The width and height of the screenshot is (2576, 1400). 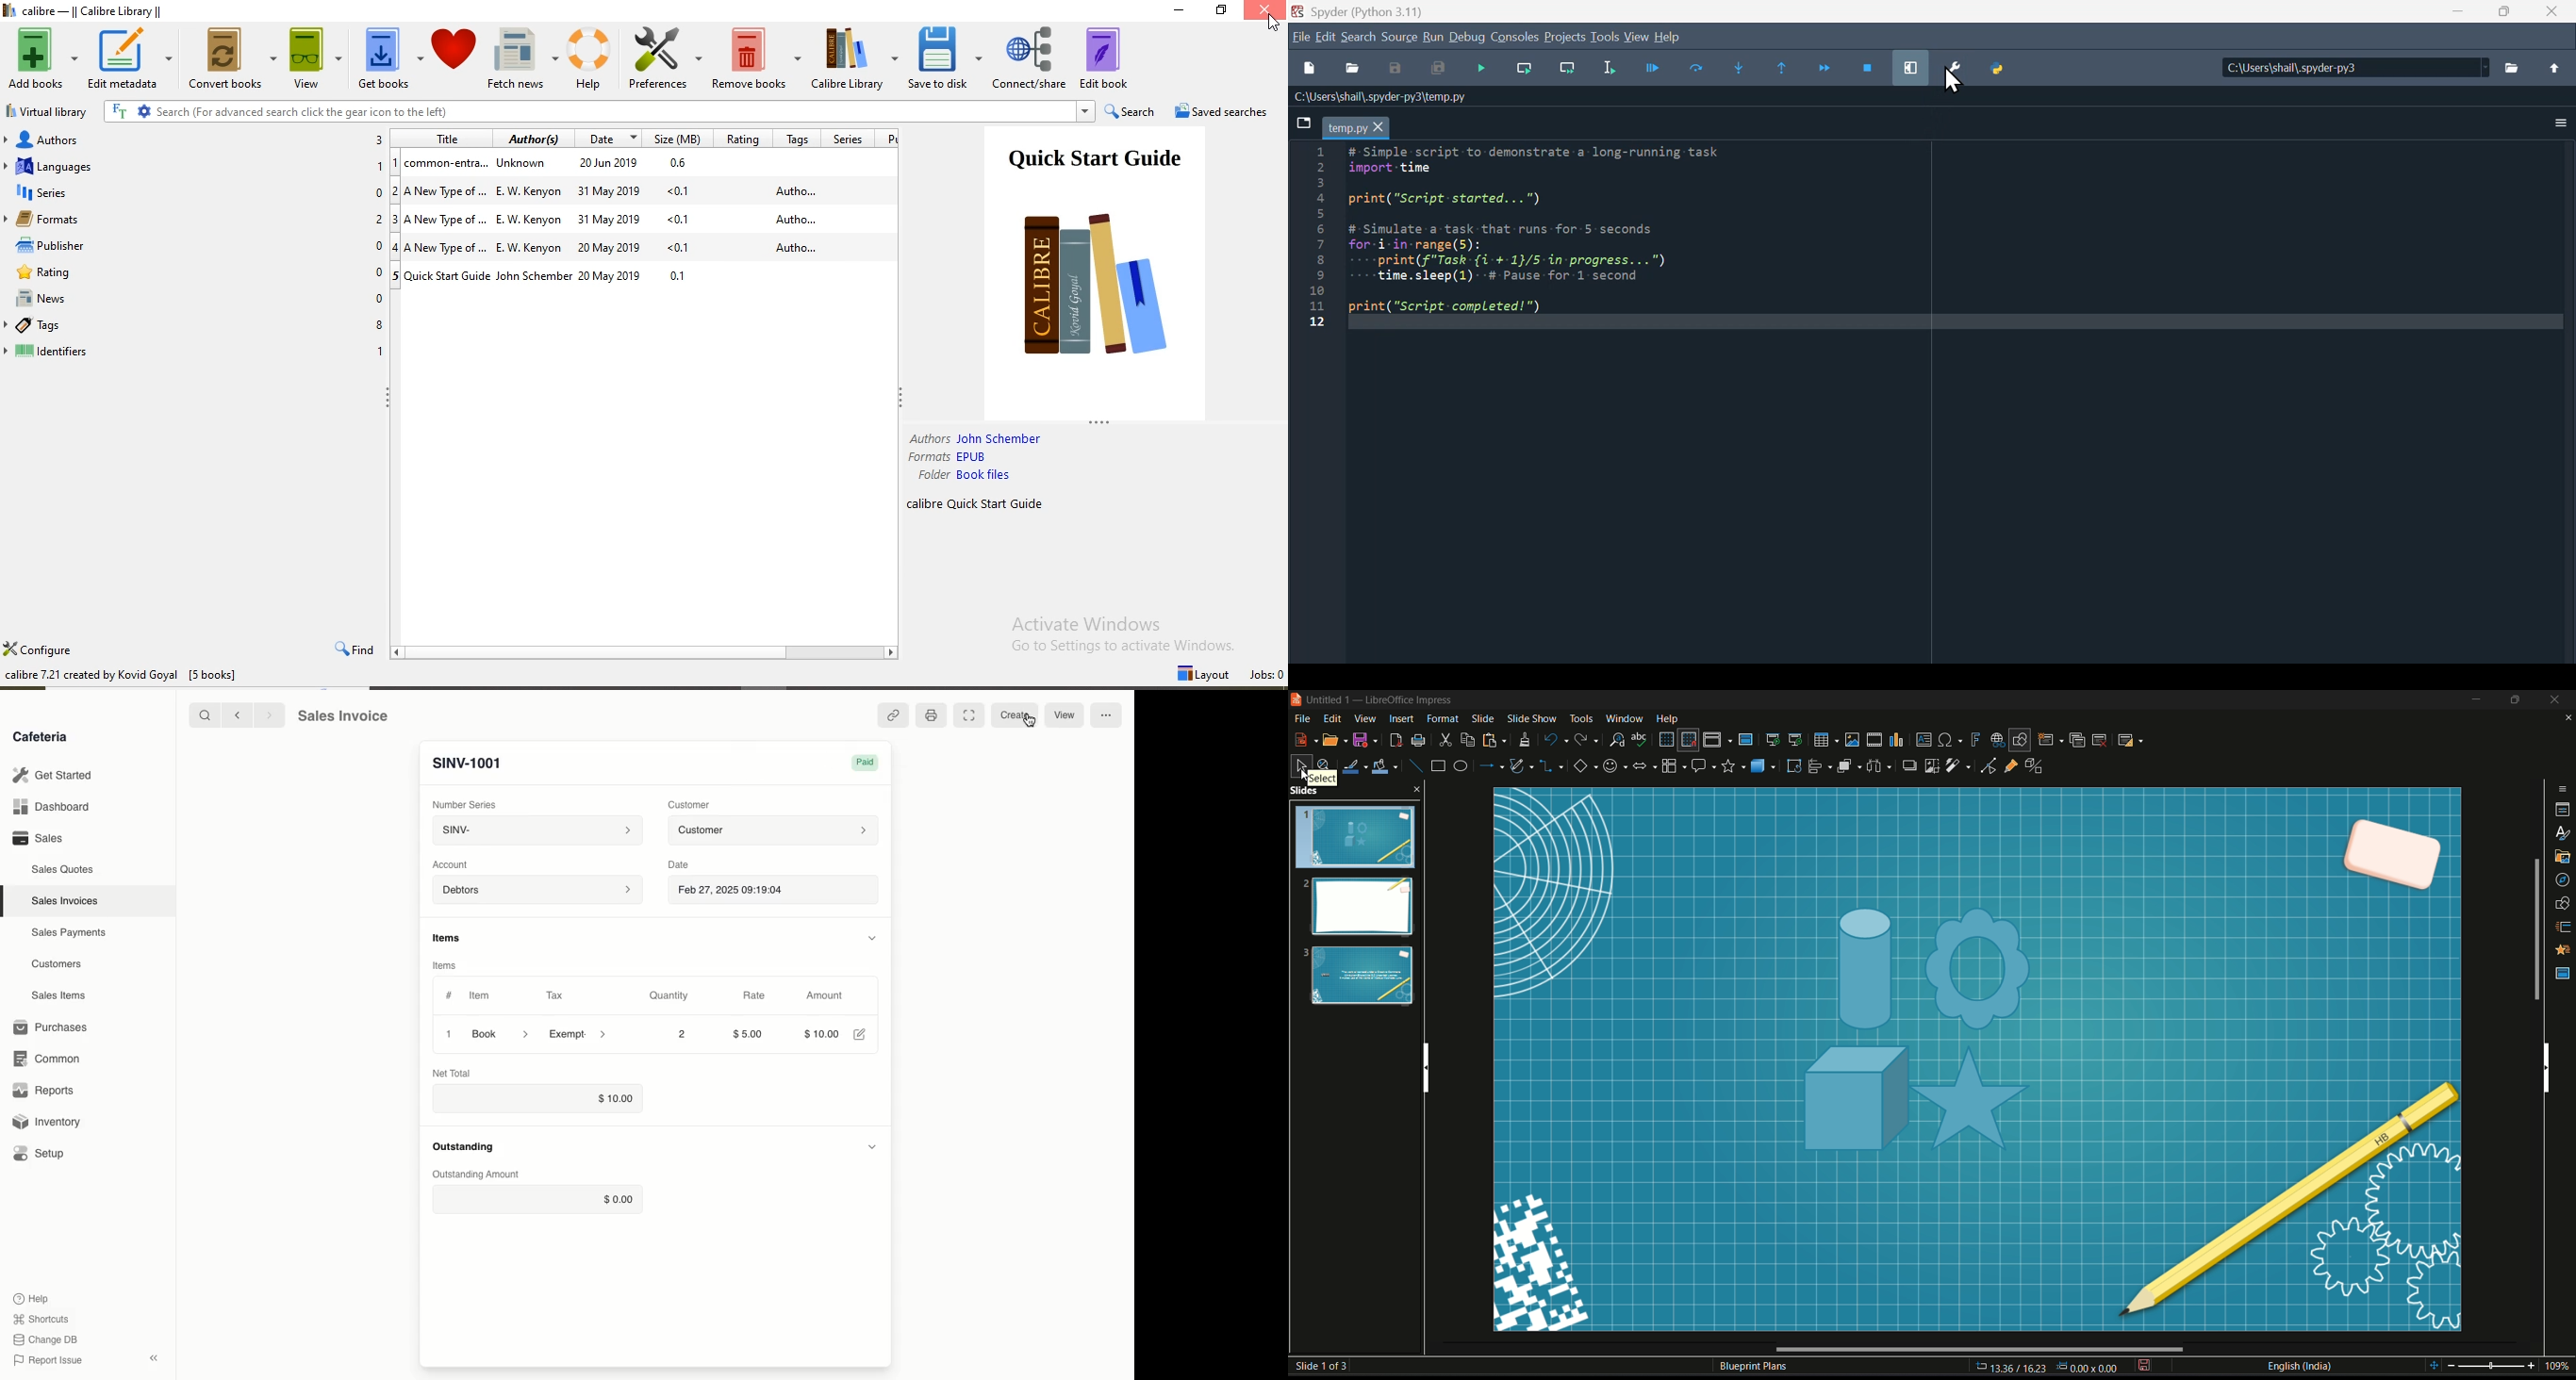 What do you see at coordinates (41, 1153) in the screenshot?
I see `Setup` at bounding box center [41, 1153].